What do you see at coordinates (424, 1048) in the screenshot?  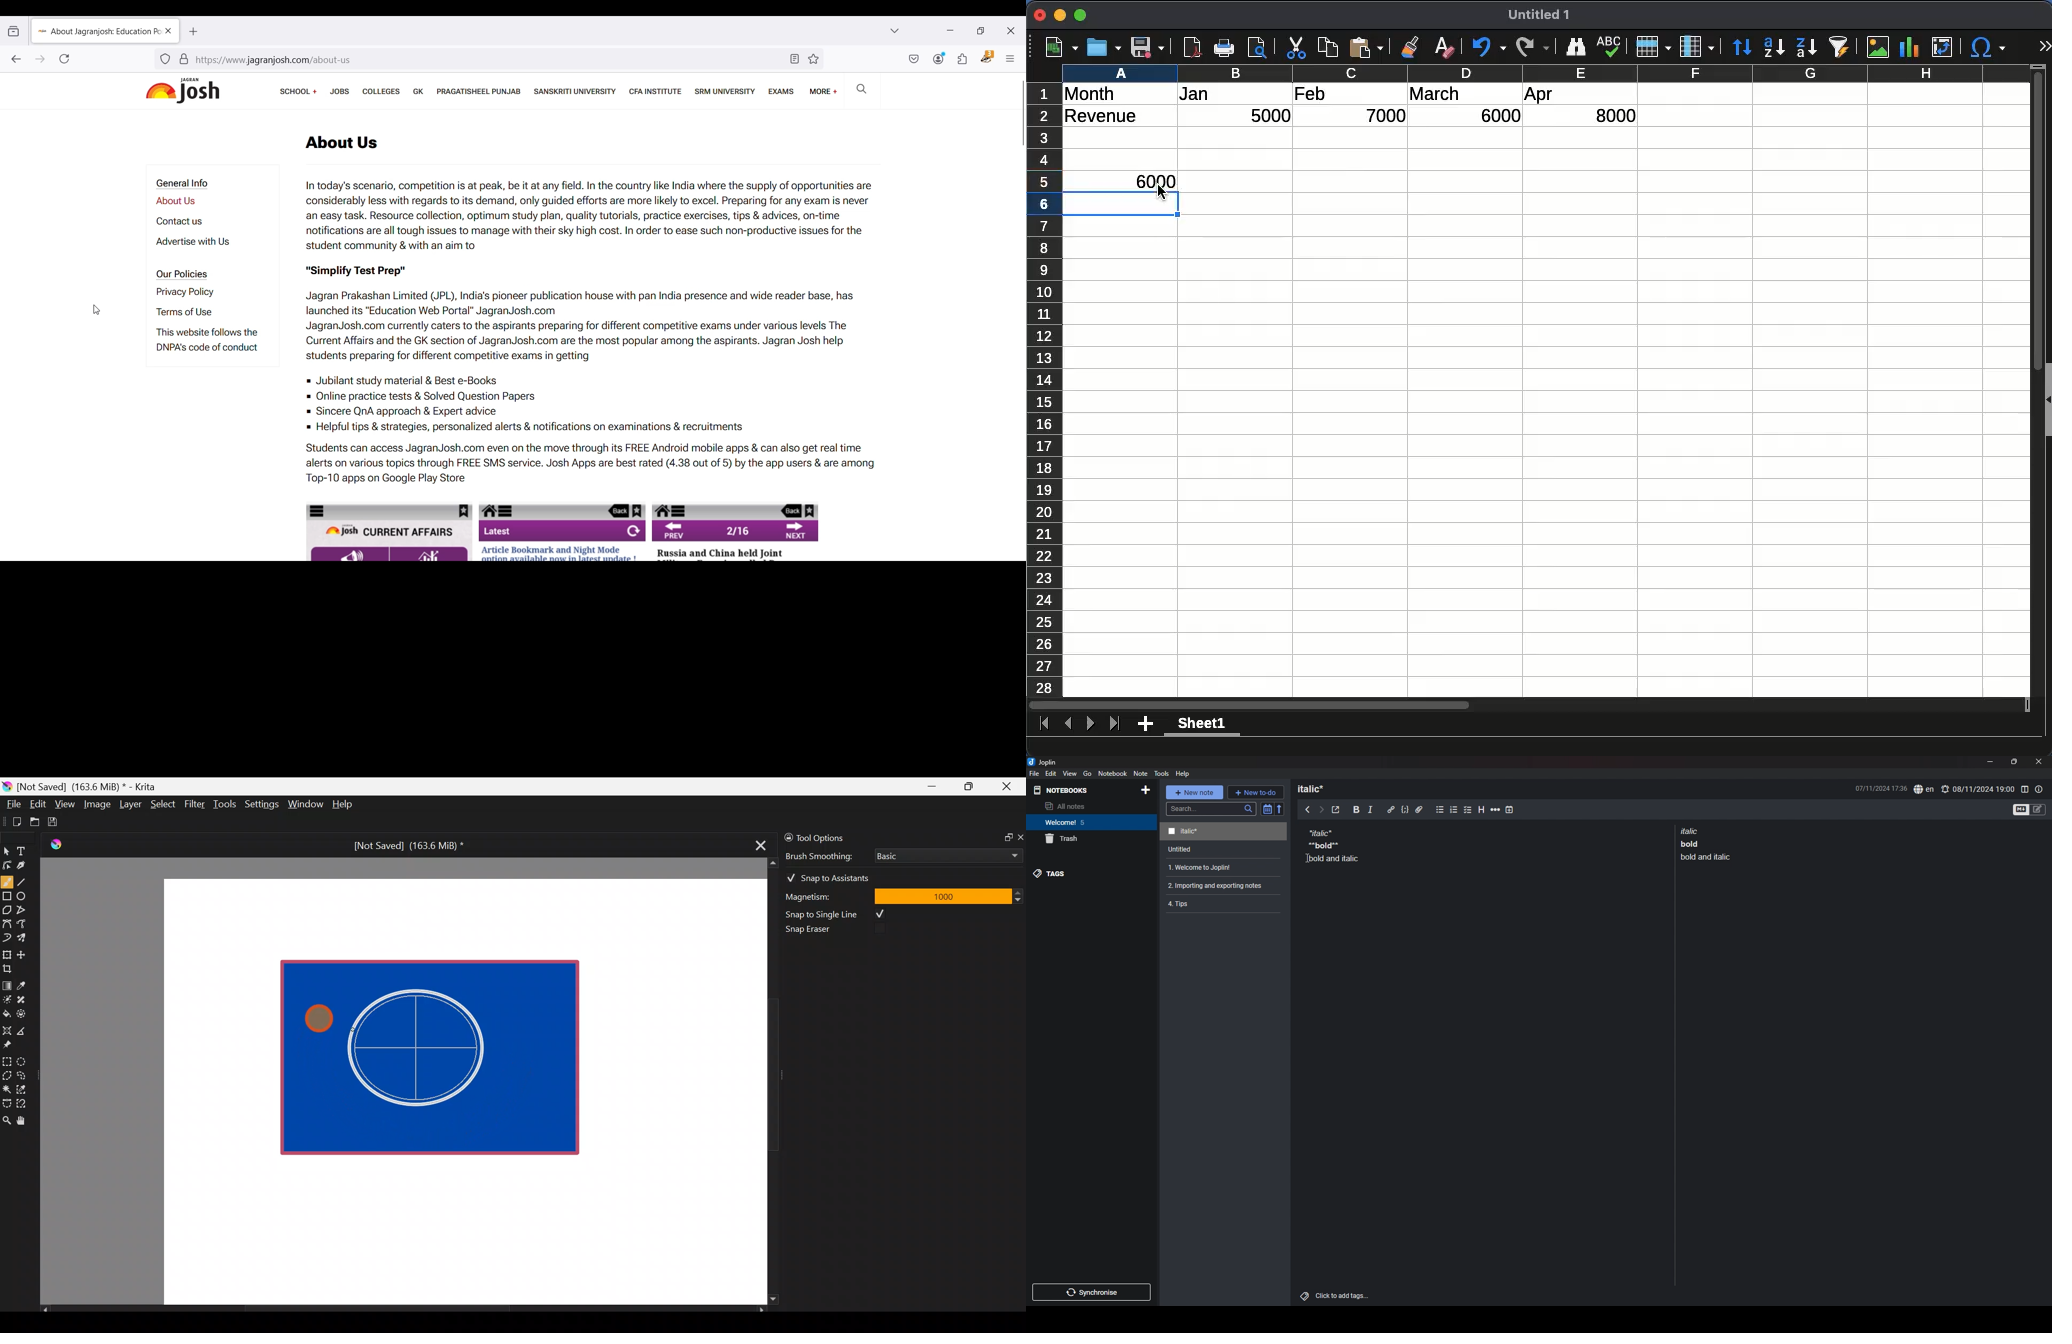 I see `Concentric circle drawn on canvas` at bounding box center [424, 1048].